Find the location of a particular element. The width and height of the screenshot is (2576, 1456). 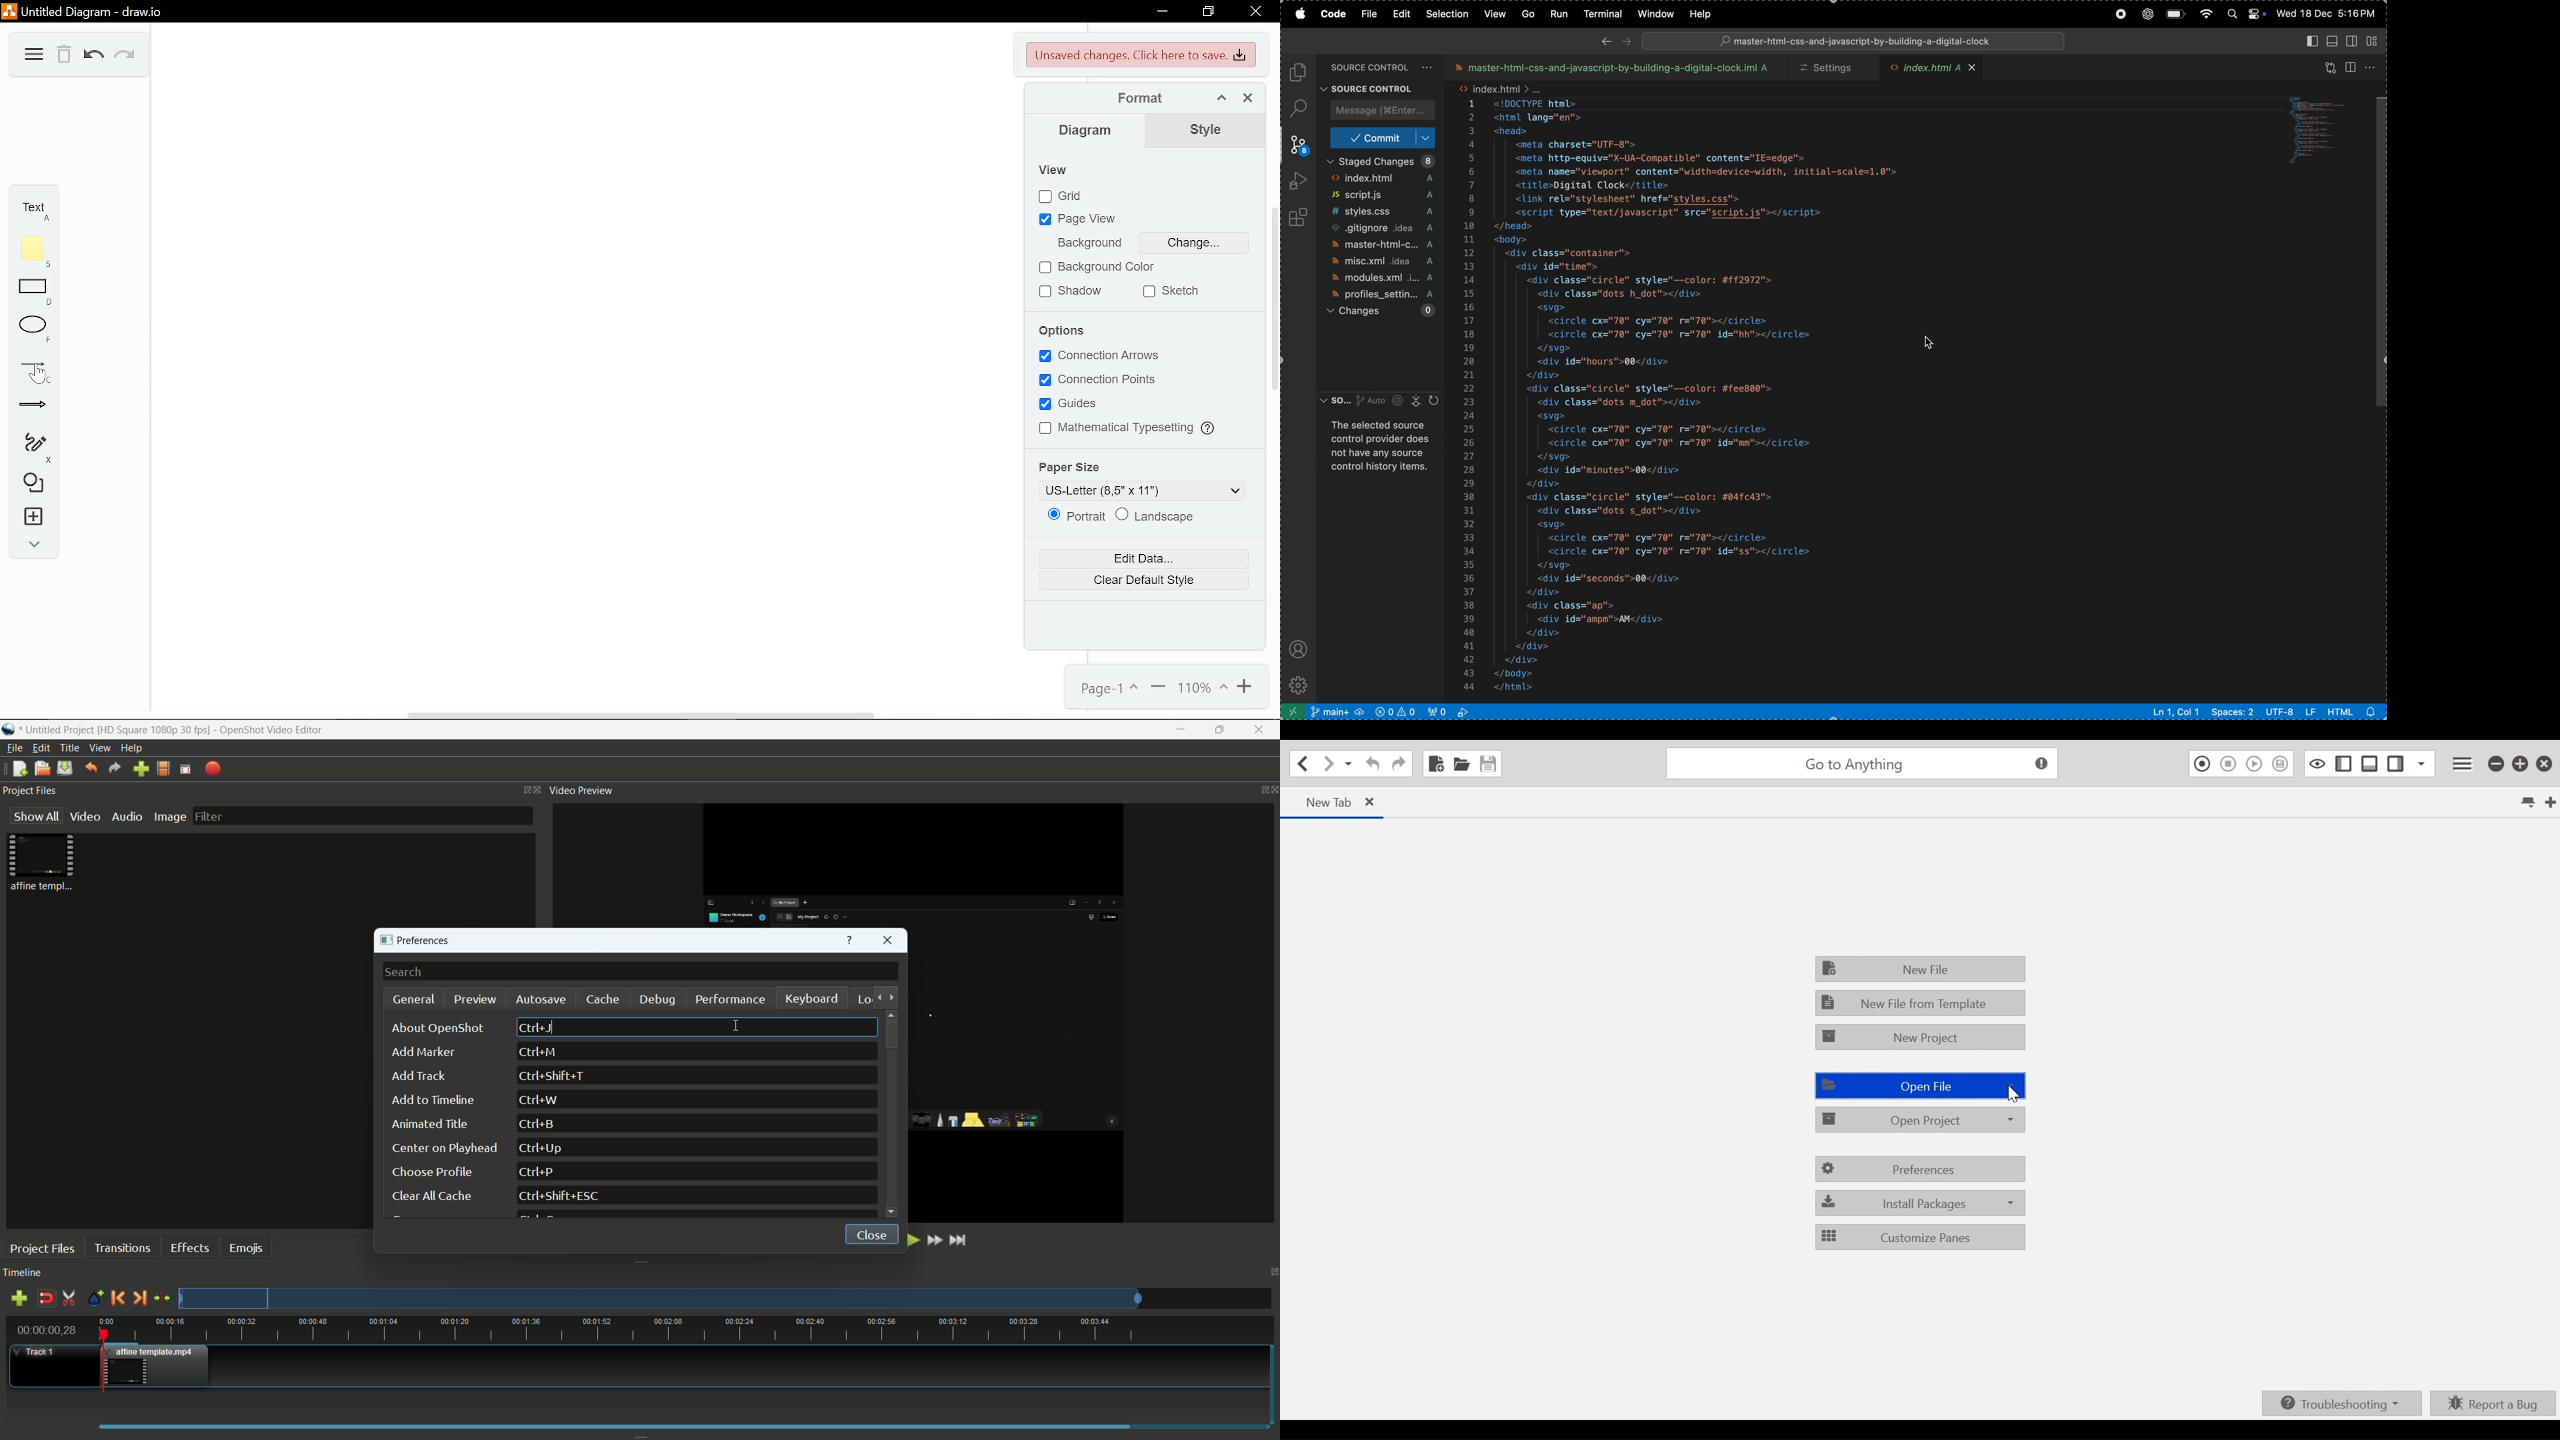

message box is located at coordinates (1381, 110).